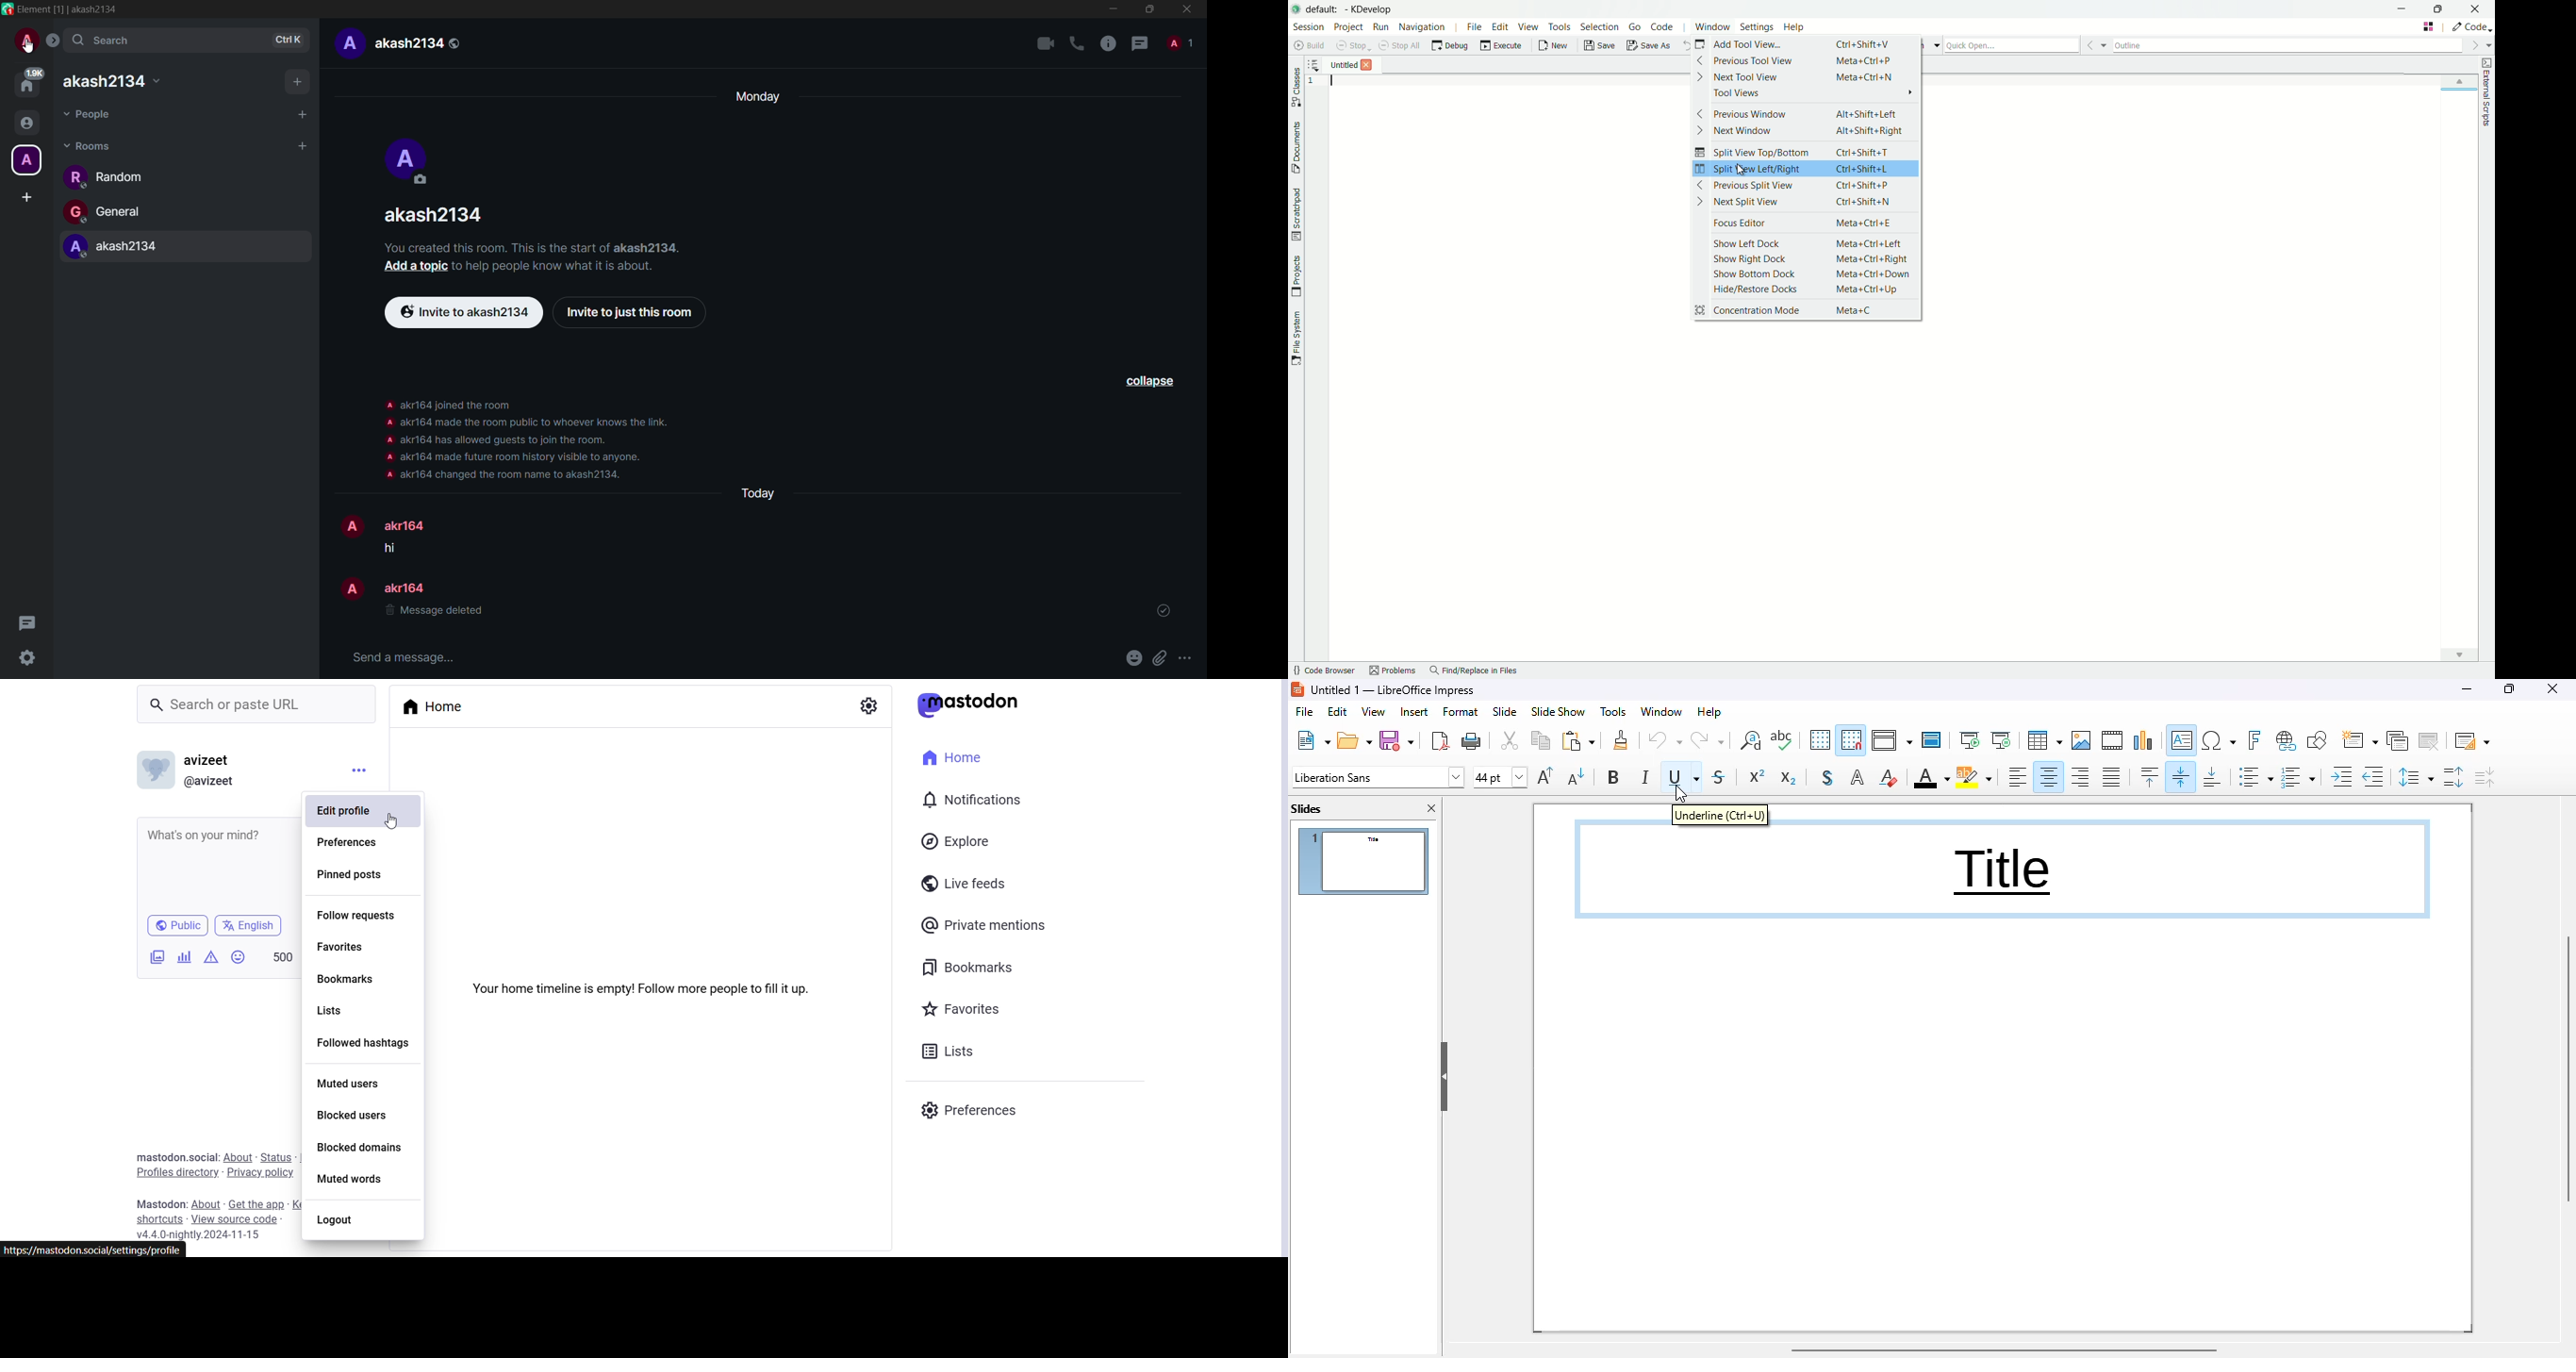 This screenshot has width=2576, height=1372. Describe the element at coordinates (1720, 777) in the screenshot. I see `strikethrough` at that location.